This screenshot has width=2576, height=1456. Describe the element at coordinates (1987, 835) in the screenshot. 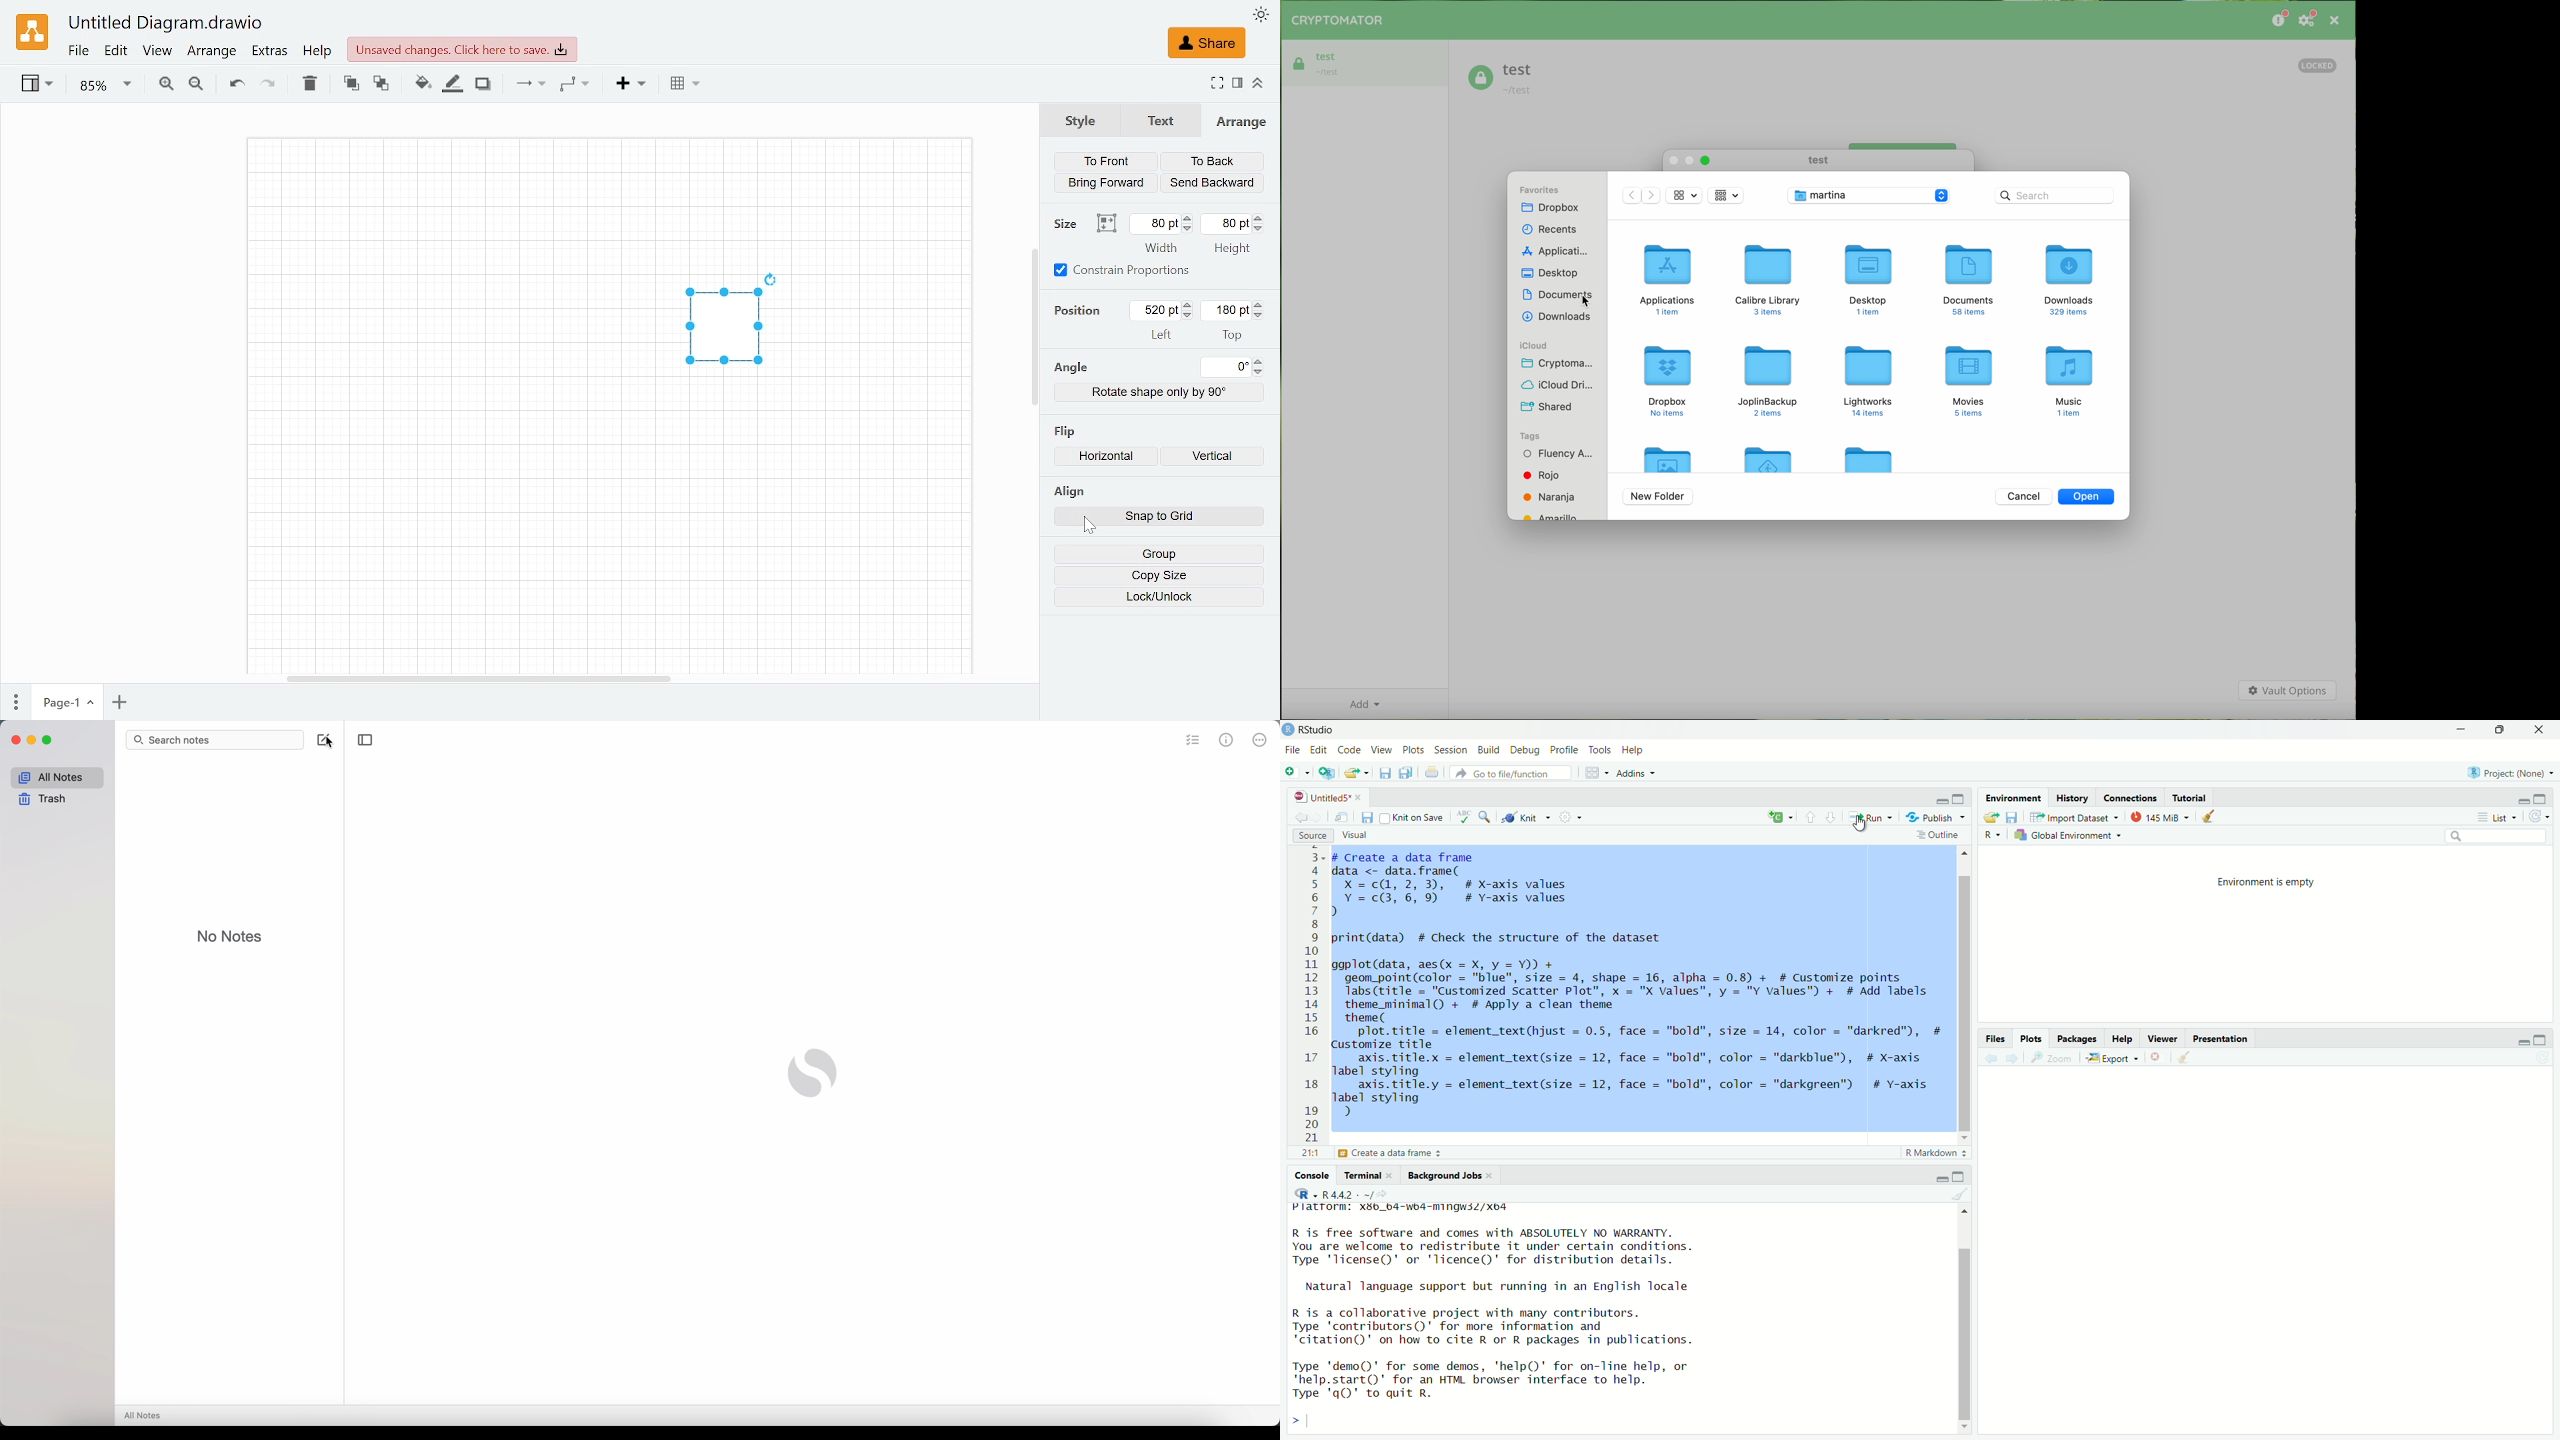

I see `R` at that location.